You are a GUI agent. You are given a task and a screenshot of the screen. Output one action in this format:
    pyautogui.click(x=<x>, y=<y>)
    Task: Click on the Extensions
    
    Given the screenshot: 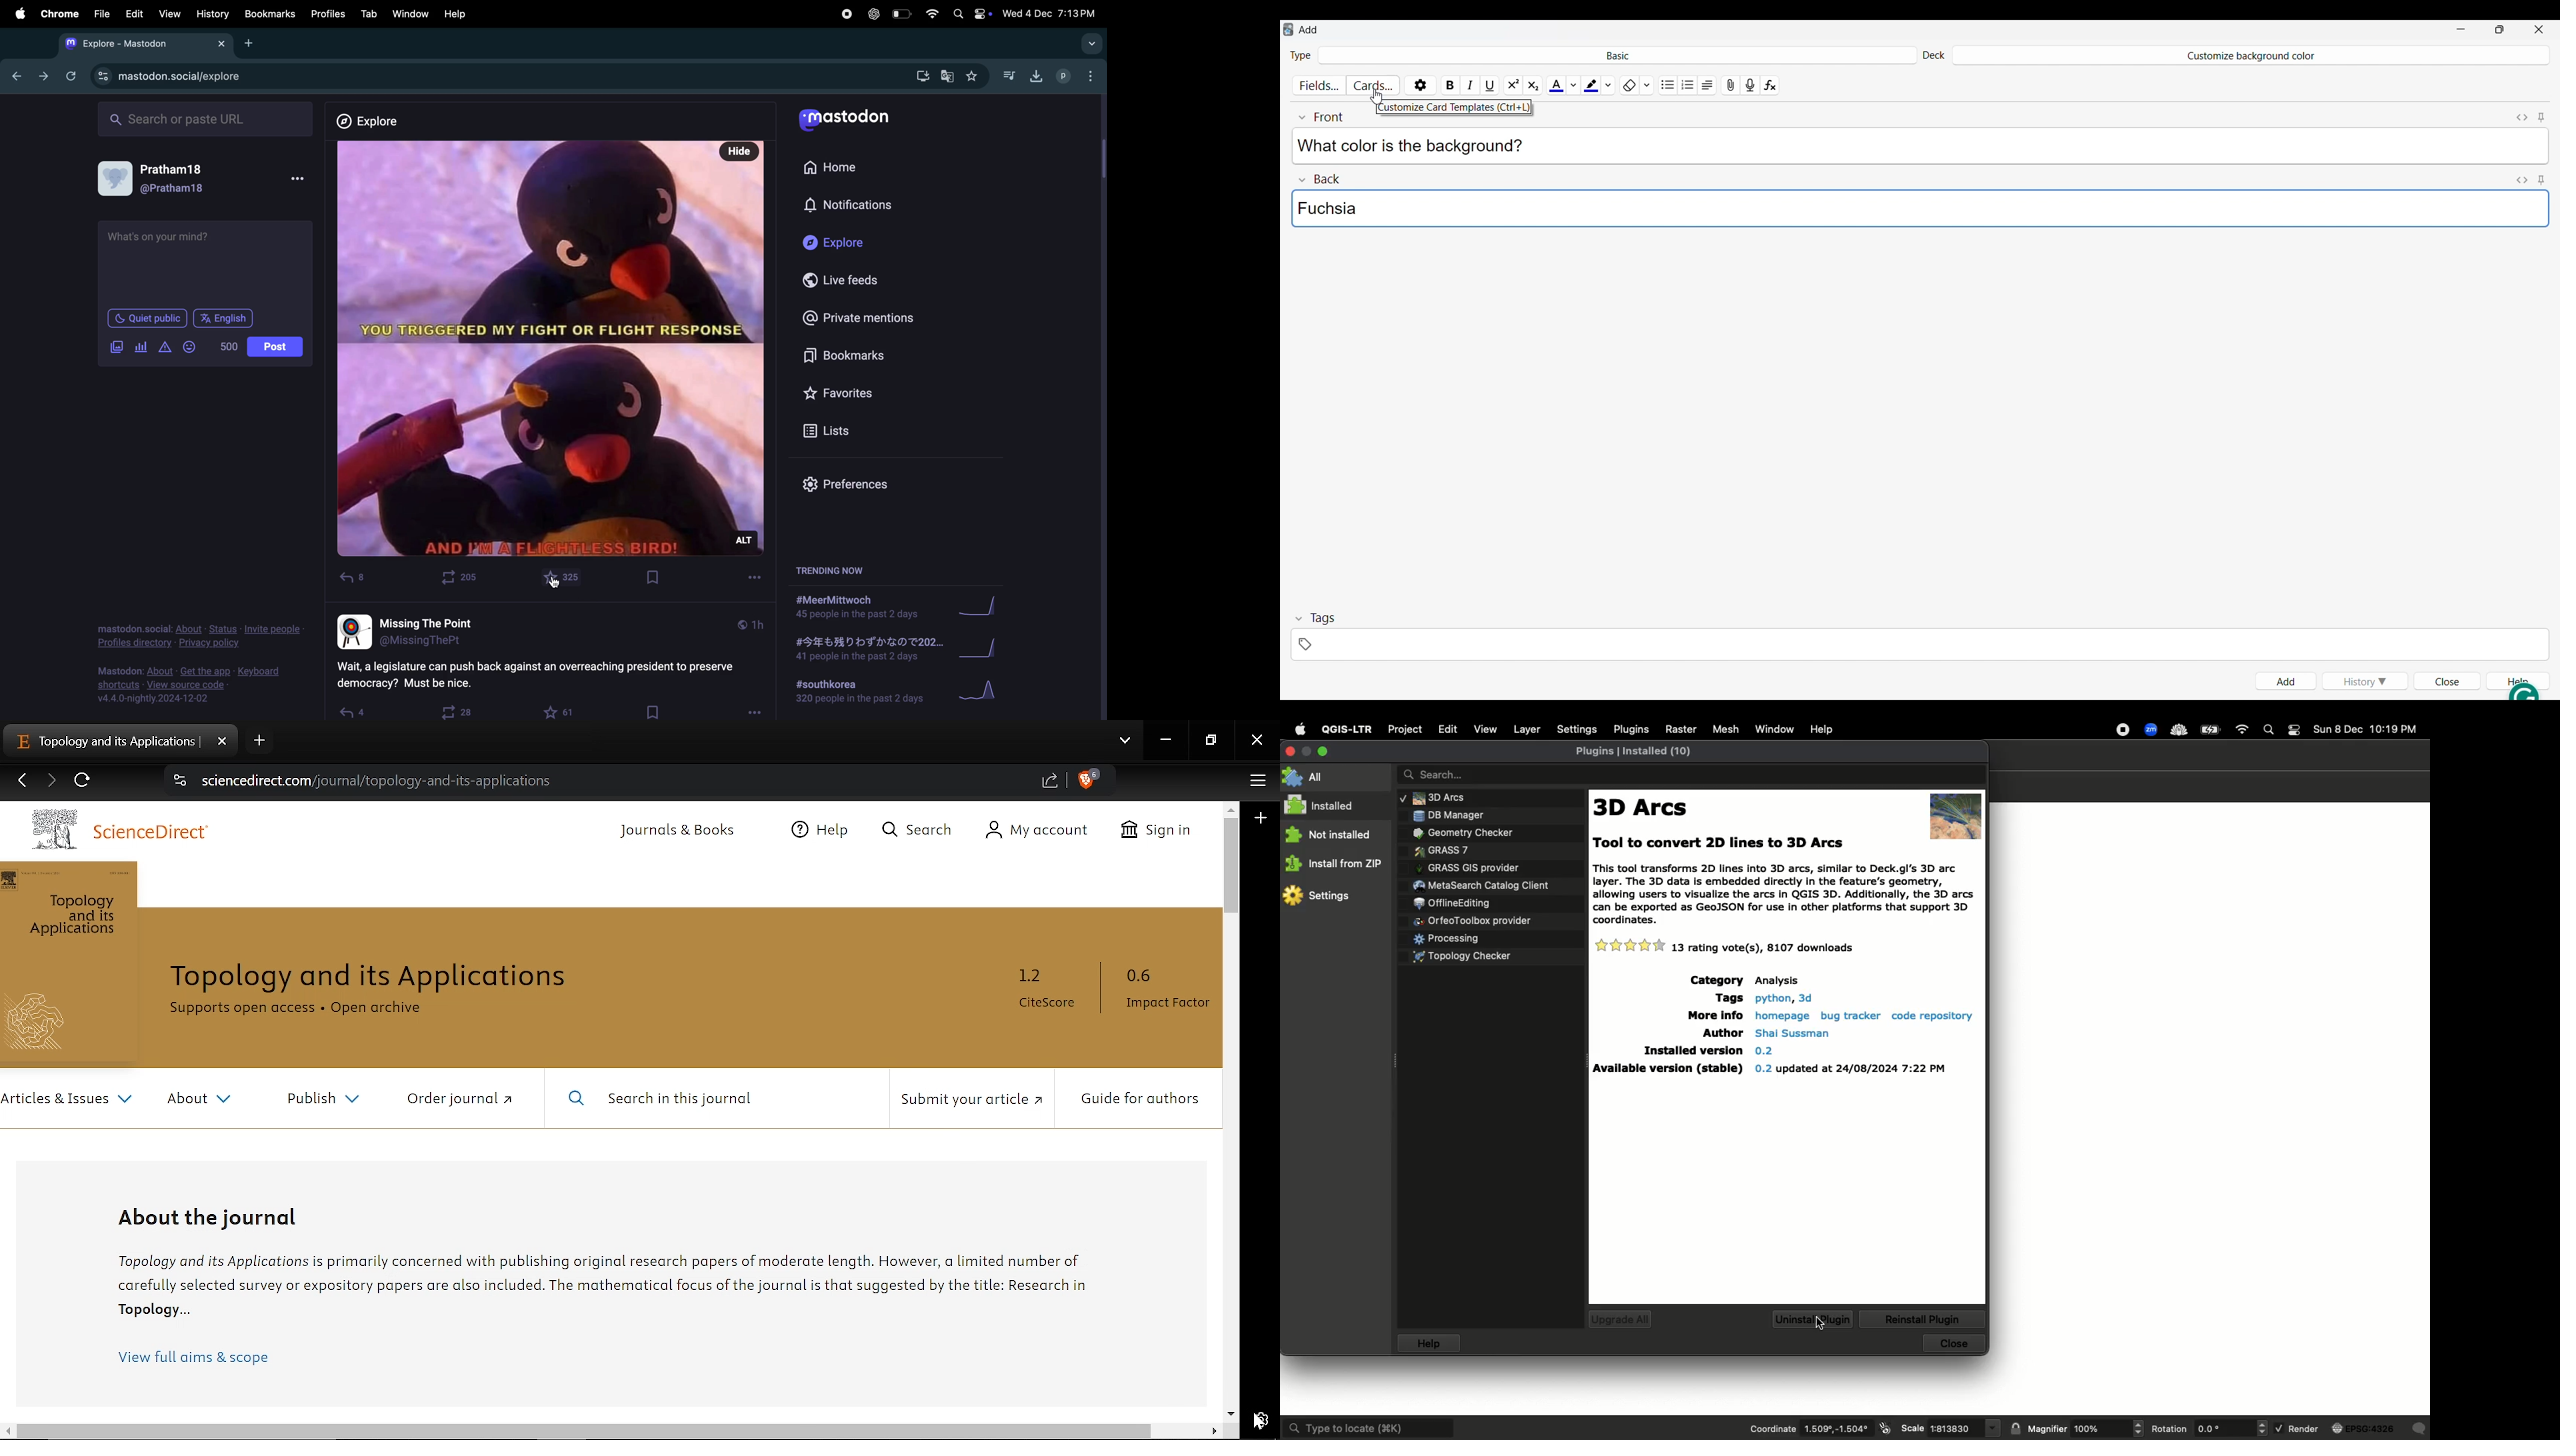 What is the action you would take?
    pyautogui.click(x=2166, y=730)
    